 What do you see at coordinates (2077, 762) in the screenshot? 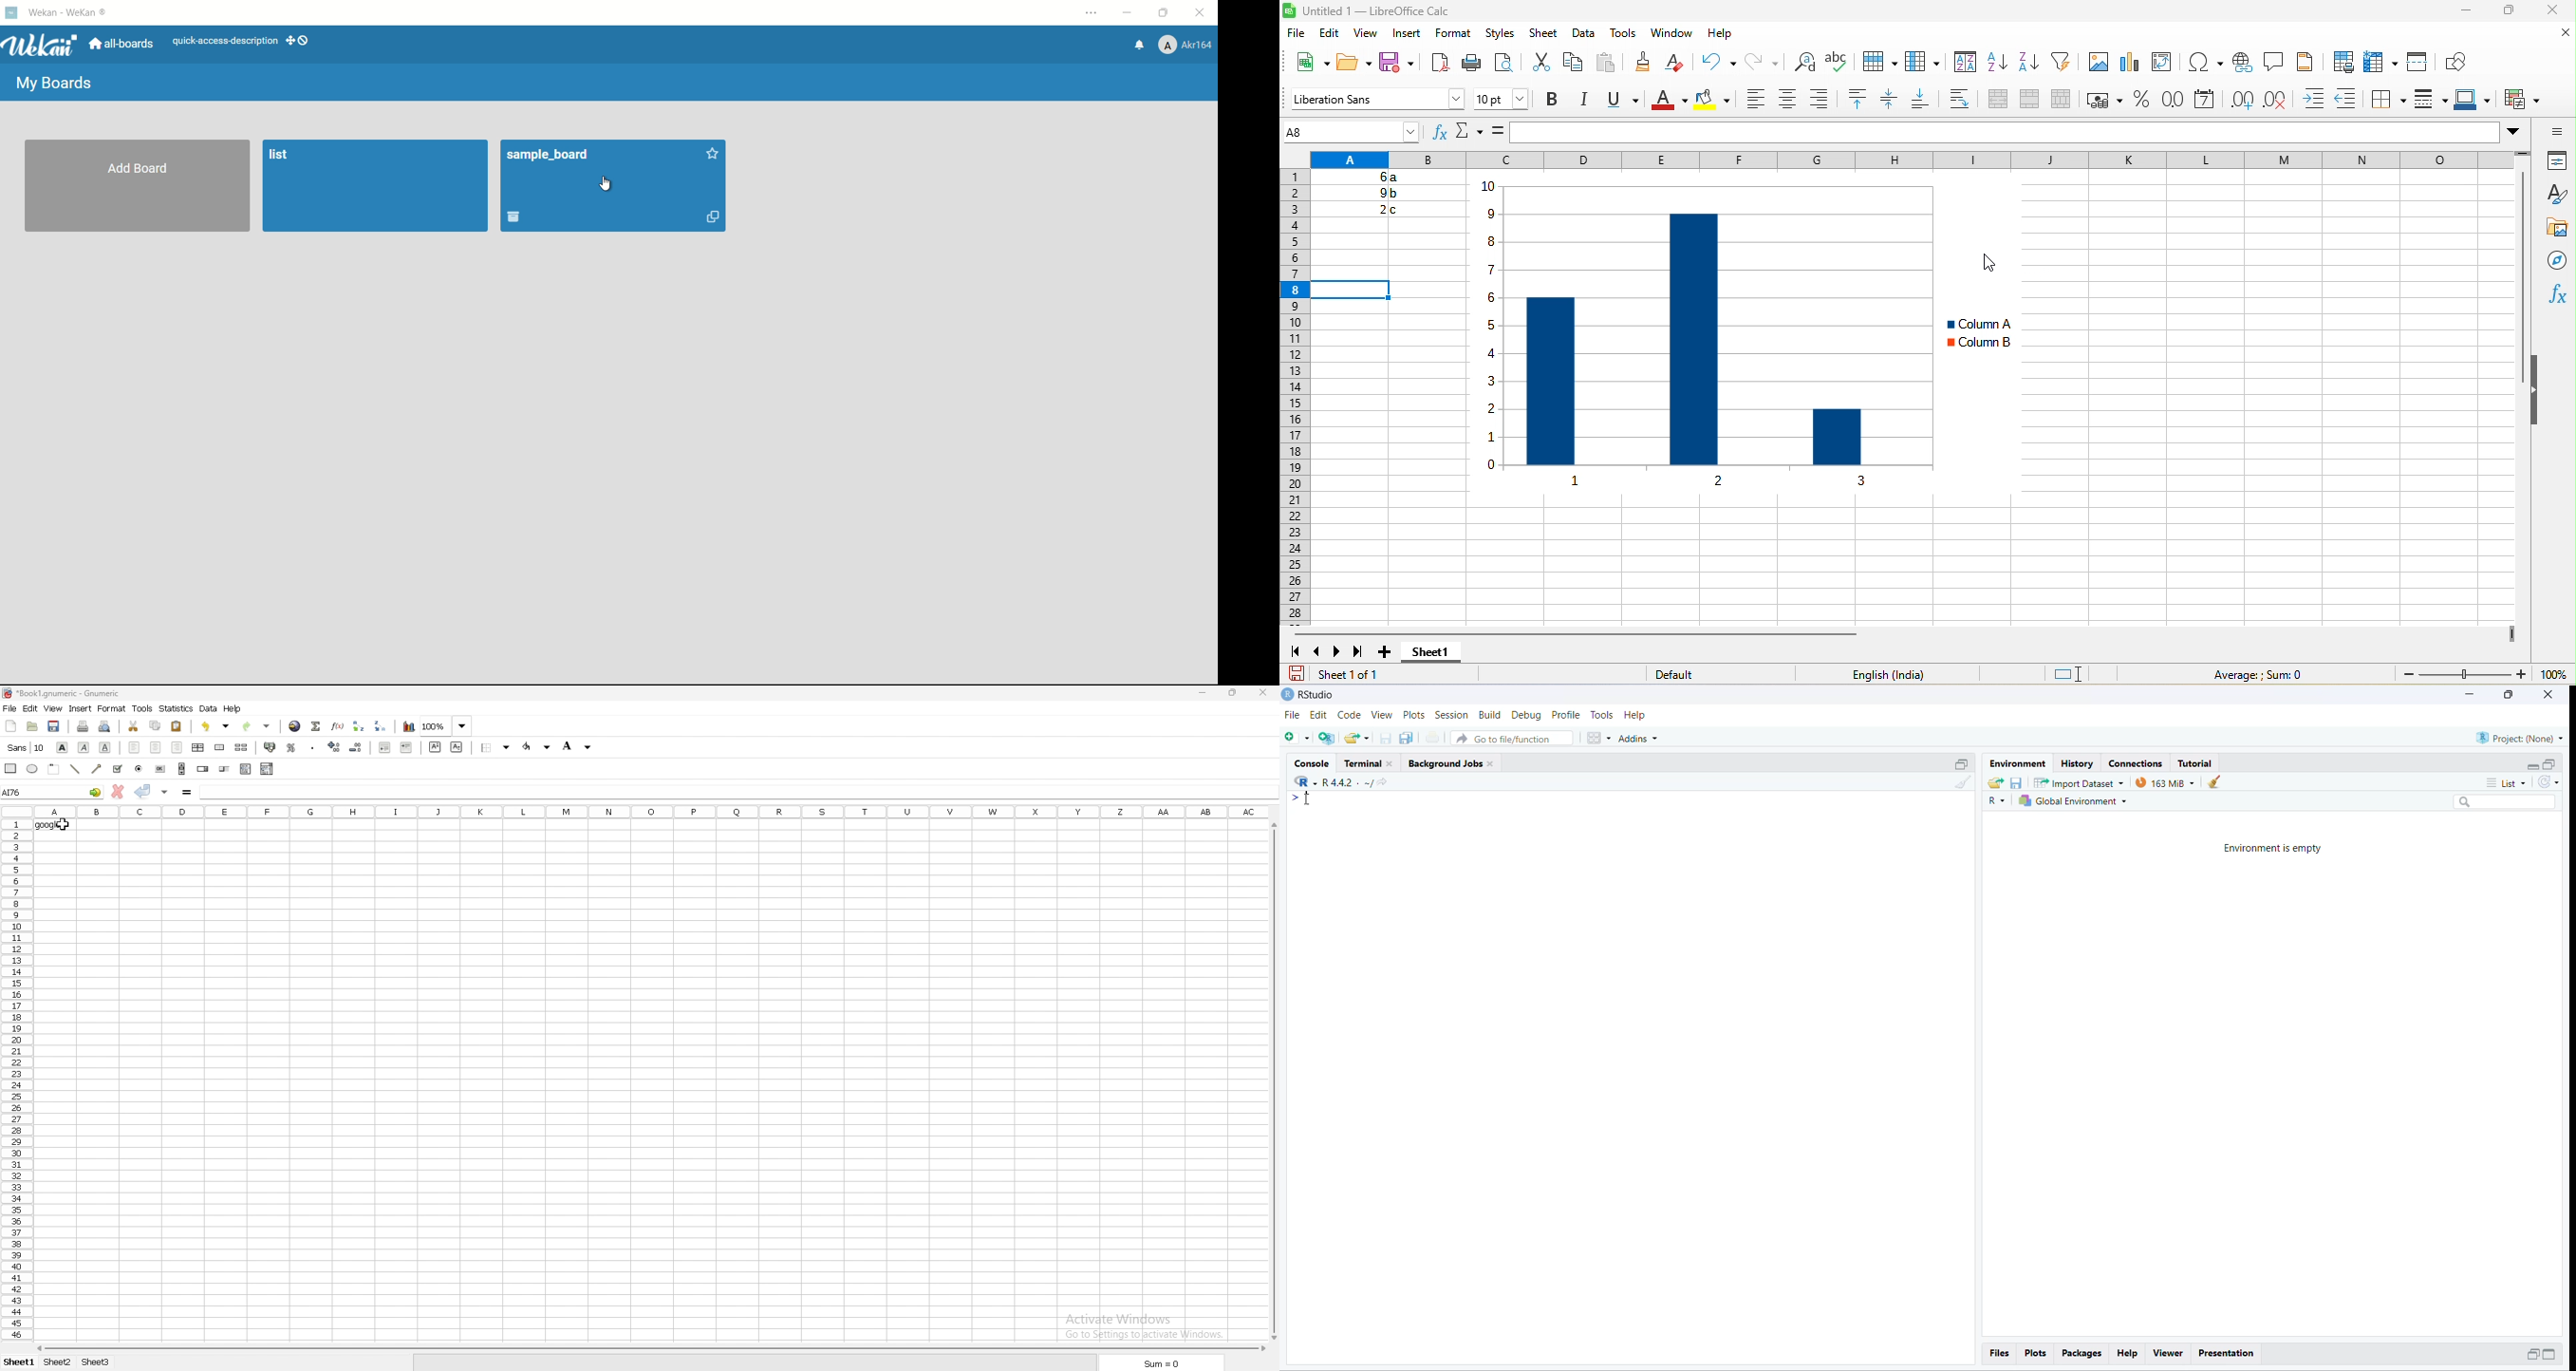
I see `History` at bounding box center [2077, 762].